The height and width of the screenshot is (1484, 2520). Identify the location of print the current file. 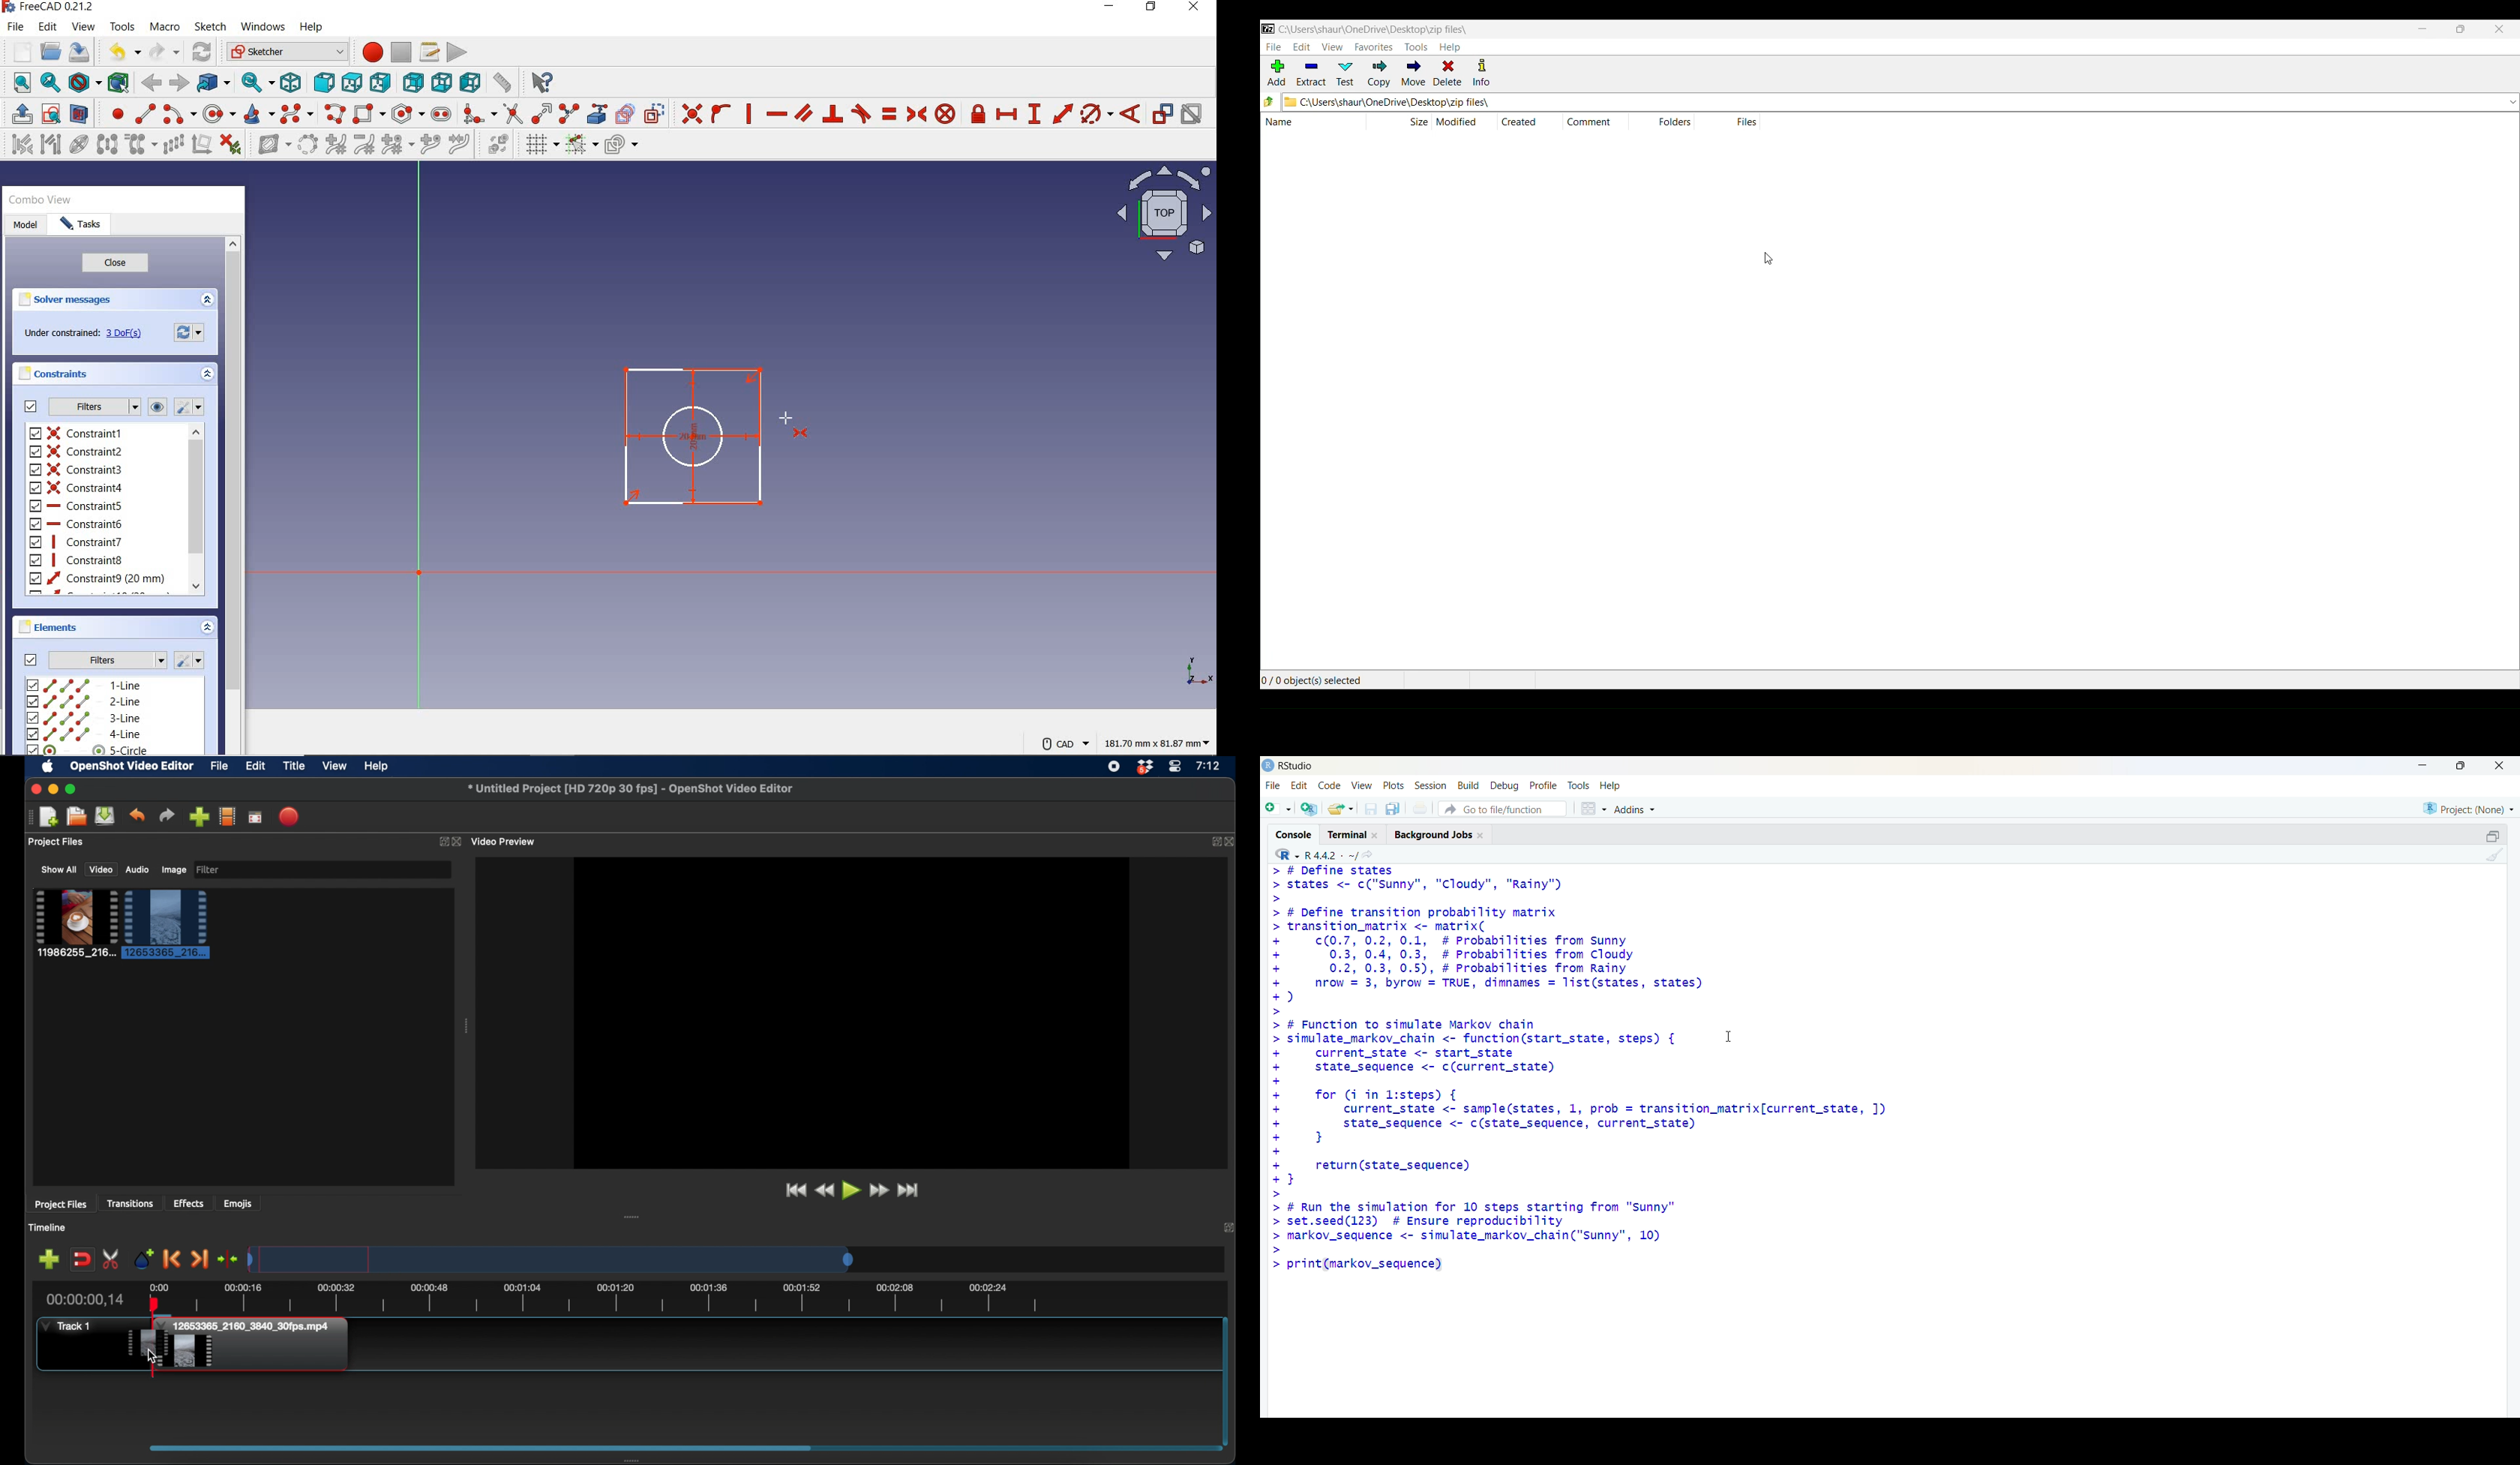
(1423, 808).